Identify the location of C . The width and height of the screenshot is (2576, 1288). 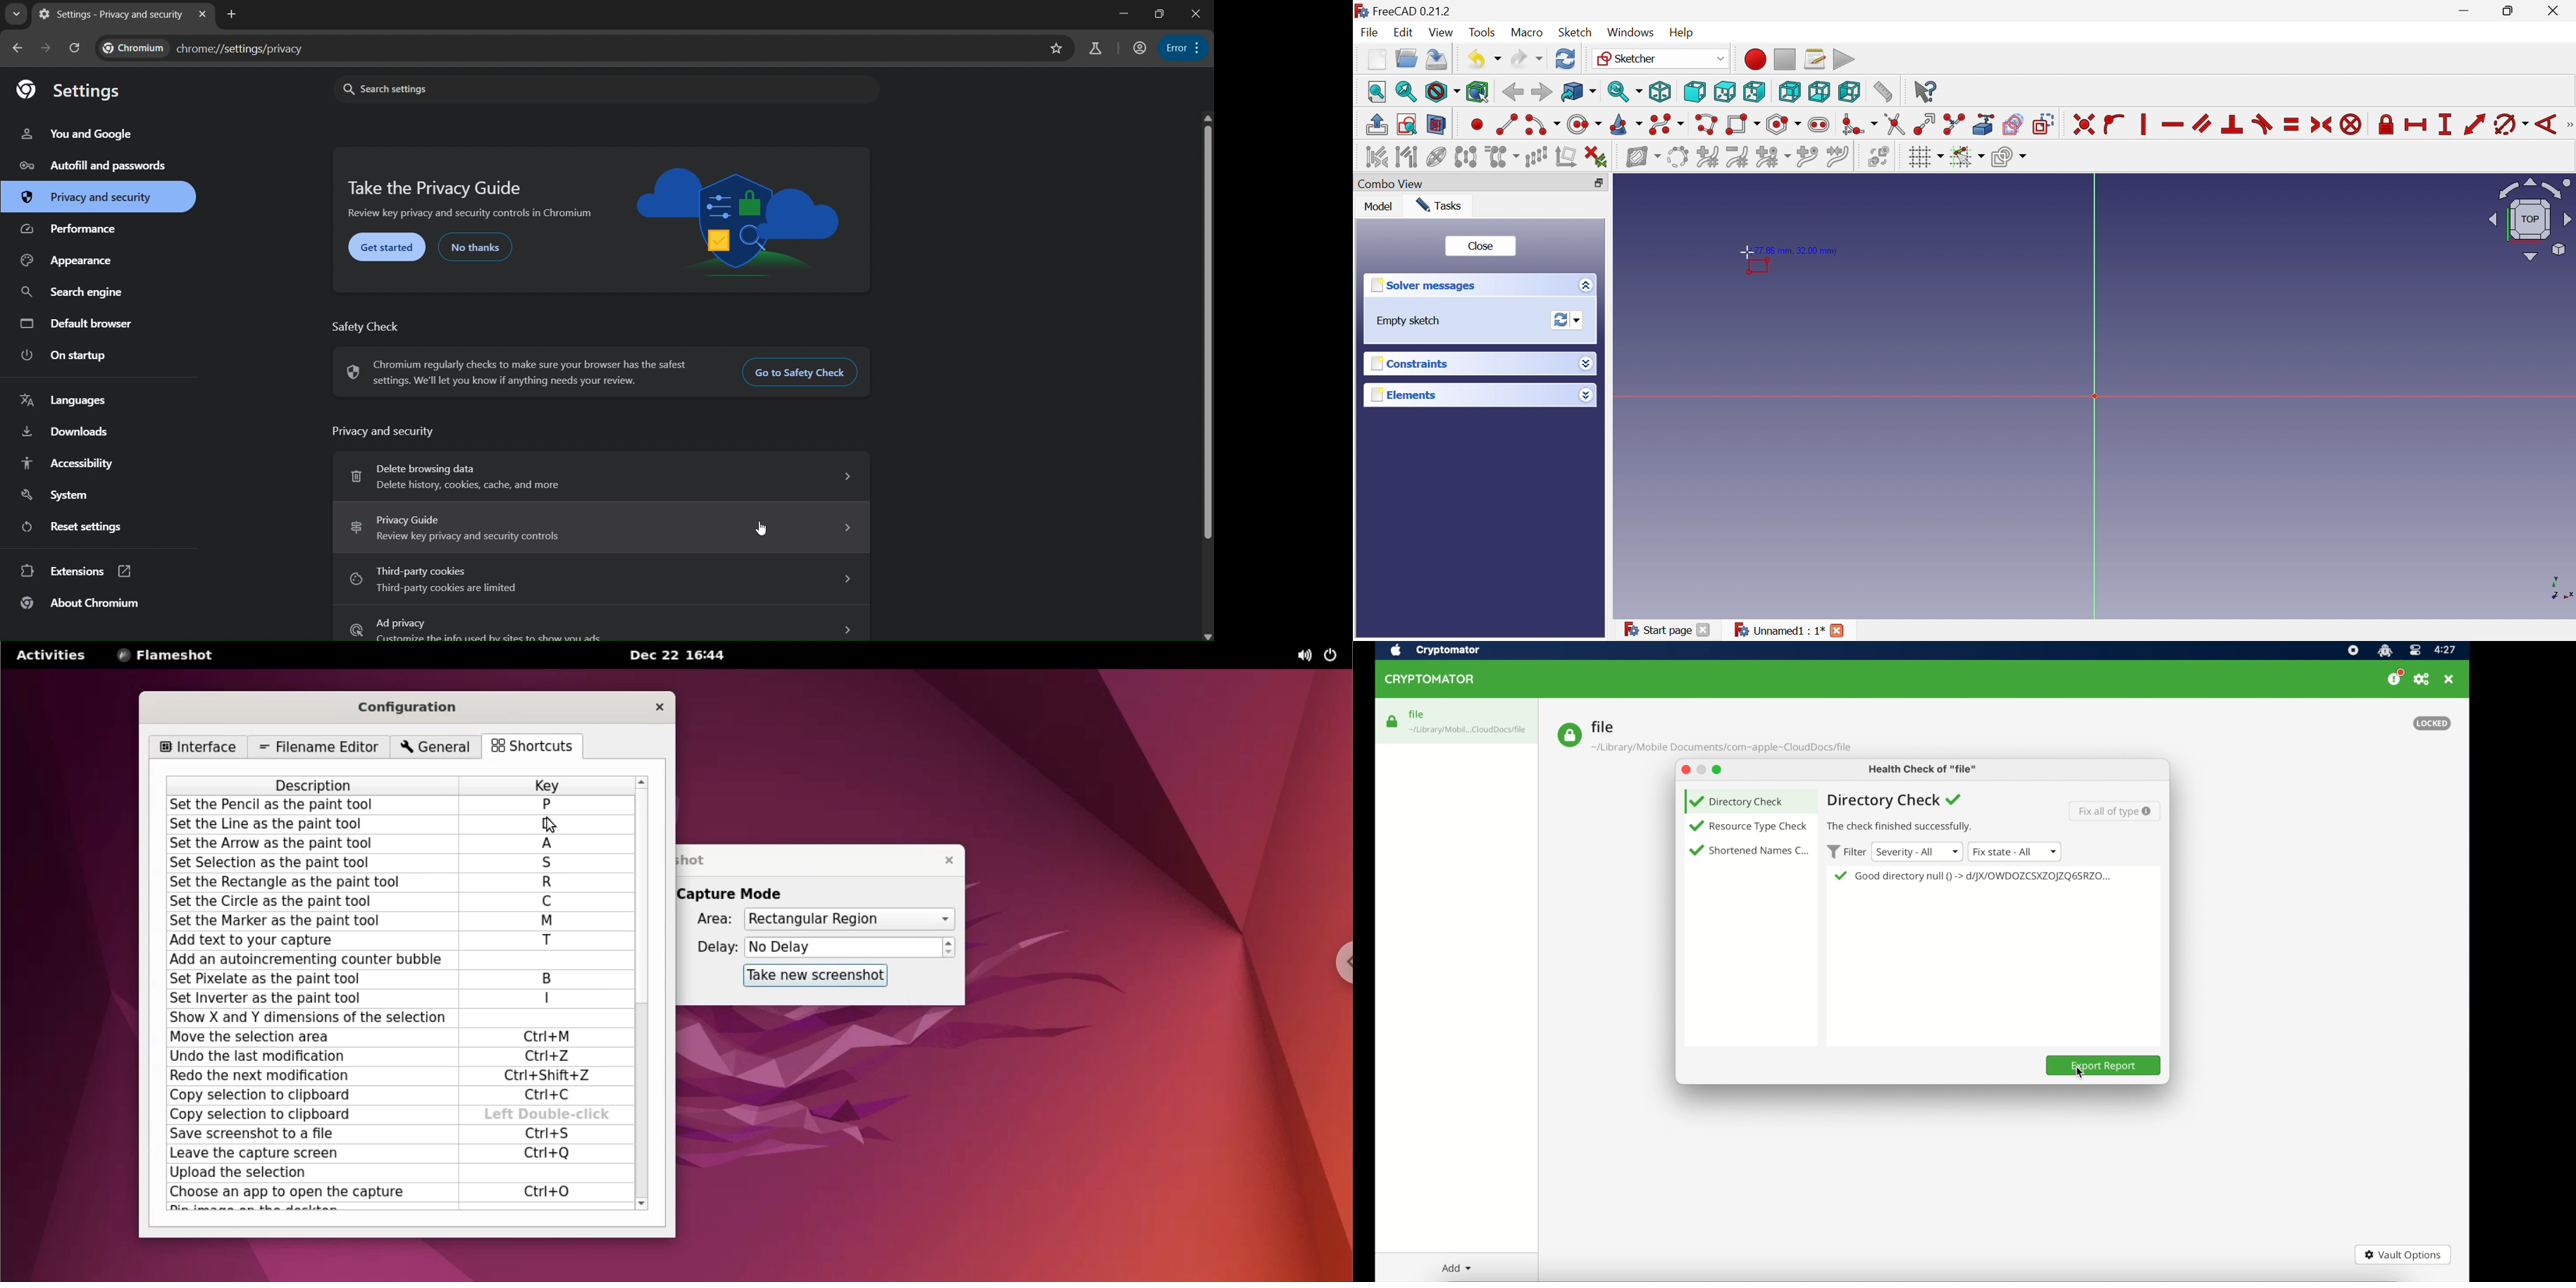
(547, 902).